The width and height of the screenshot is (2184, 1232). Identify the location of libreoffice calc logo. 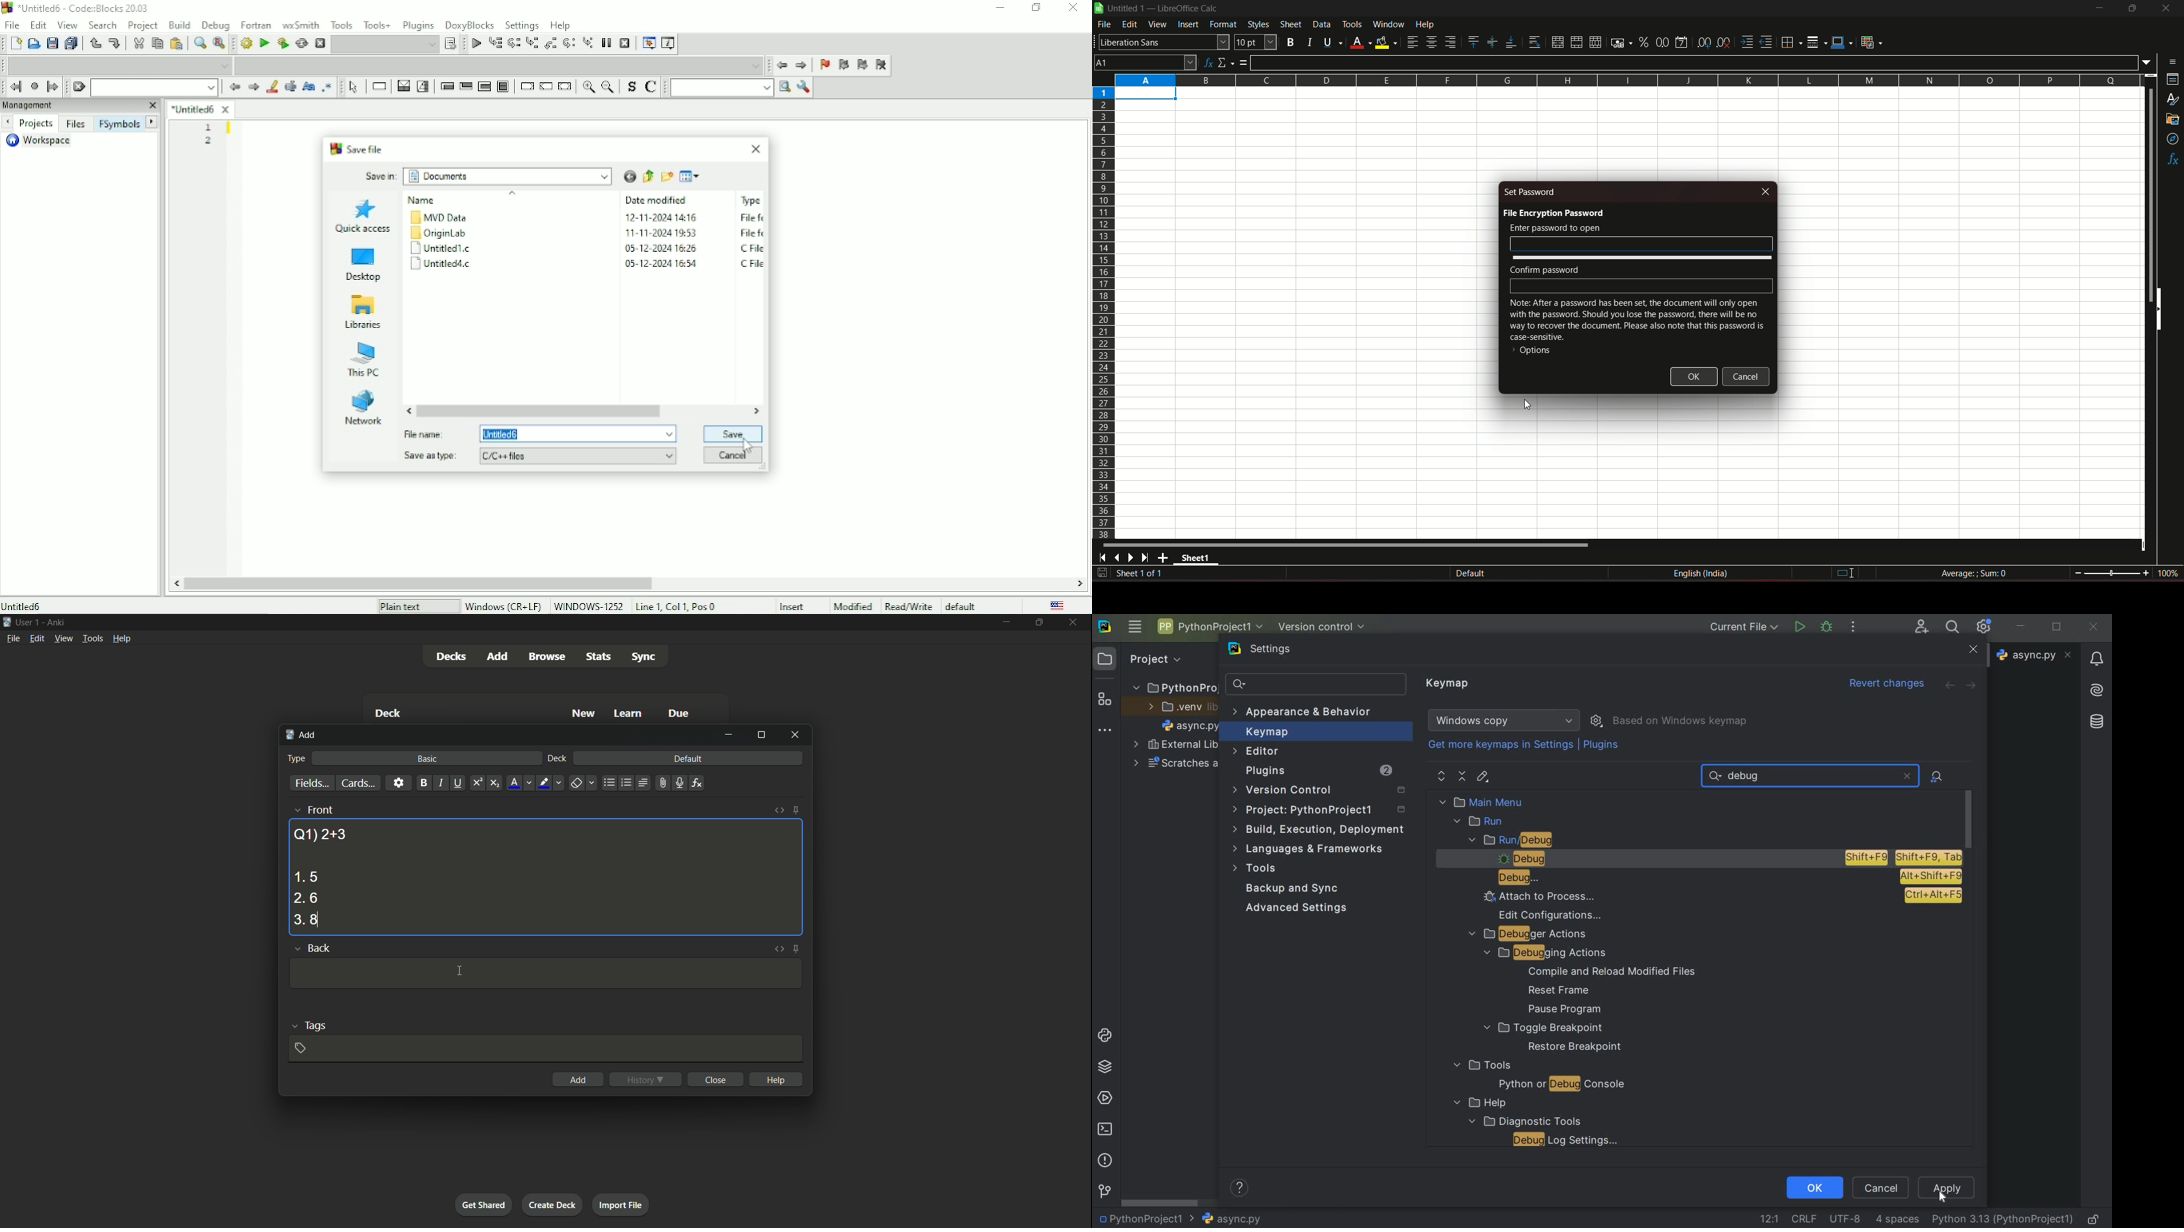
(1099, 9).